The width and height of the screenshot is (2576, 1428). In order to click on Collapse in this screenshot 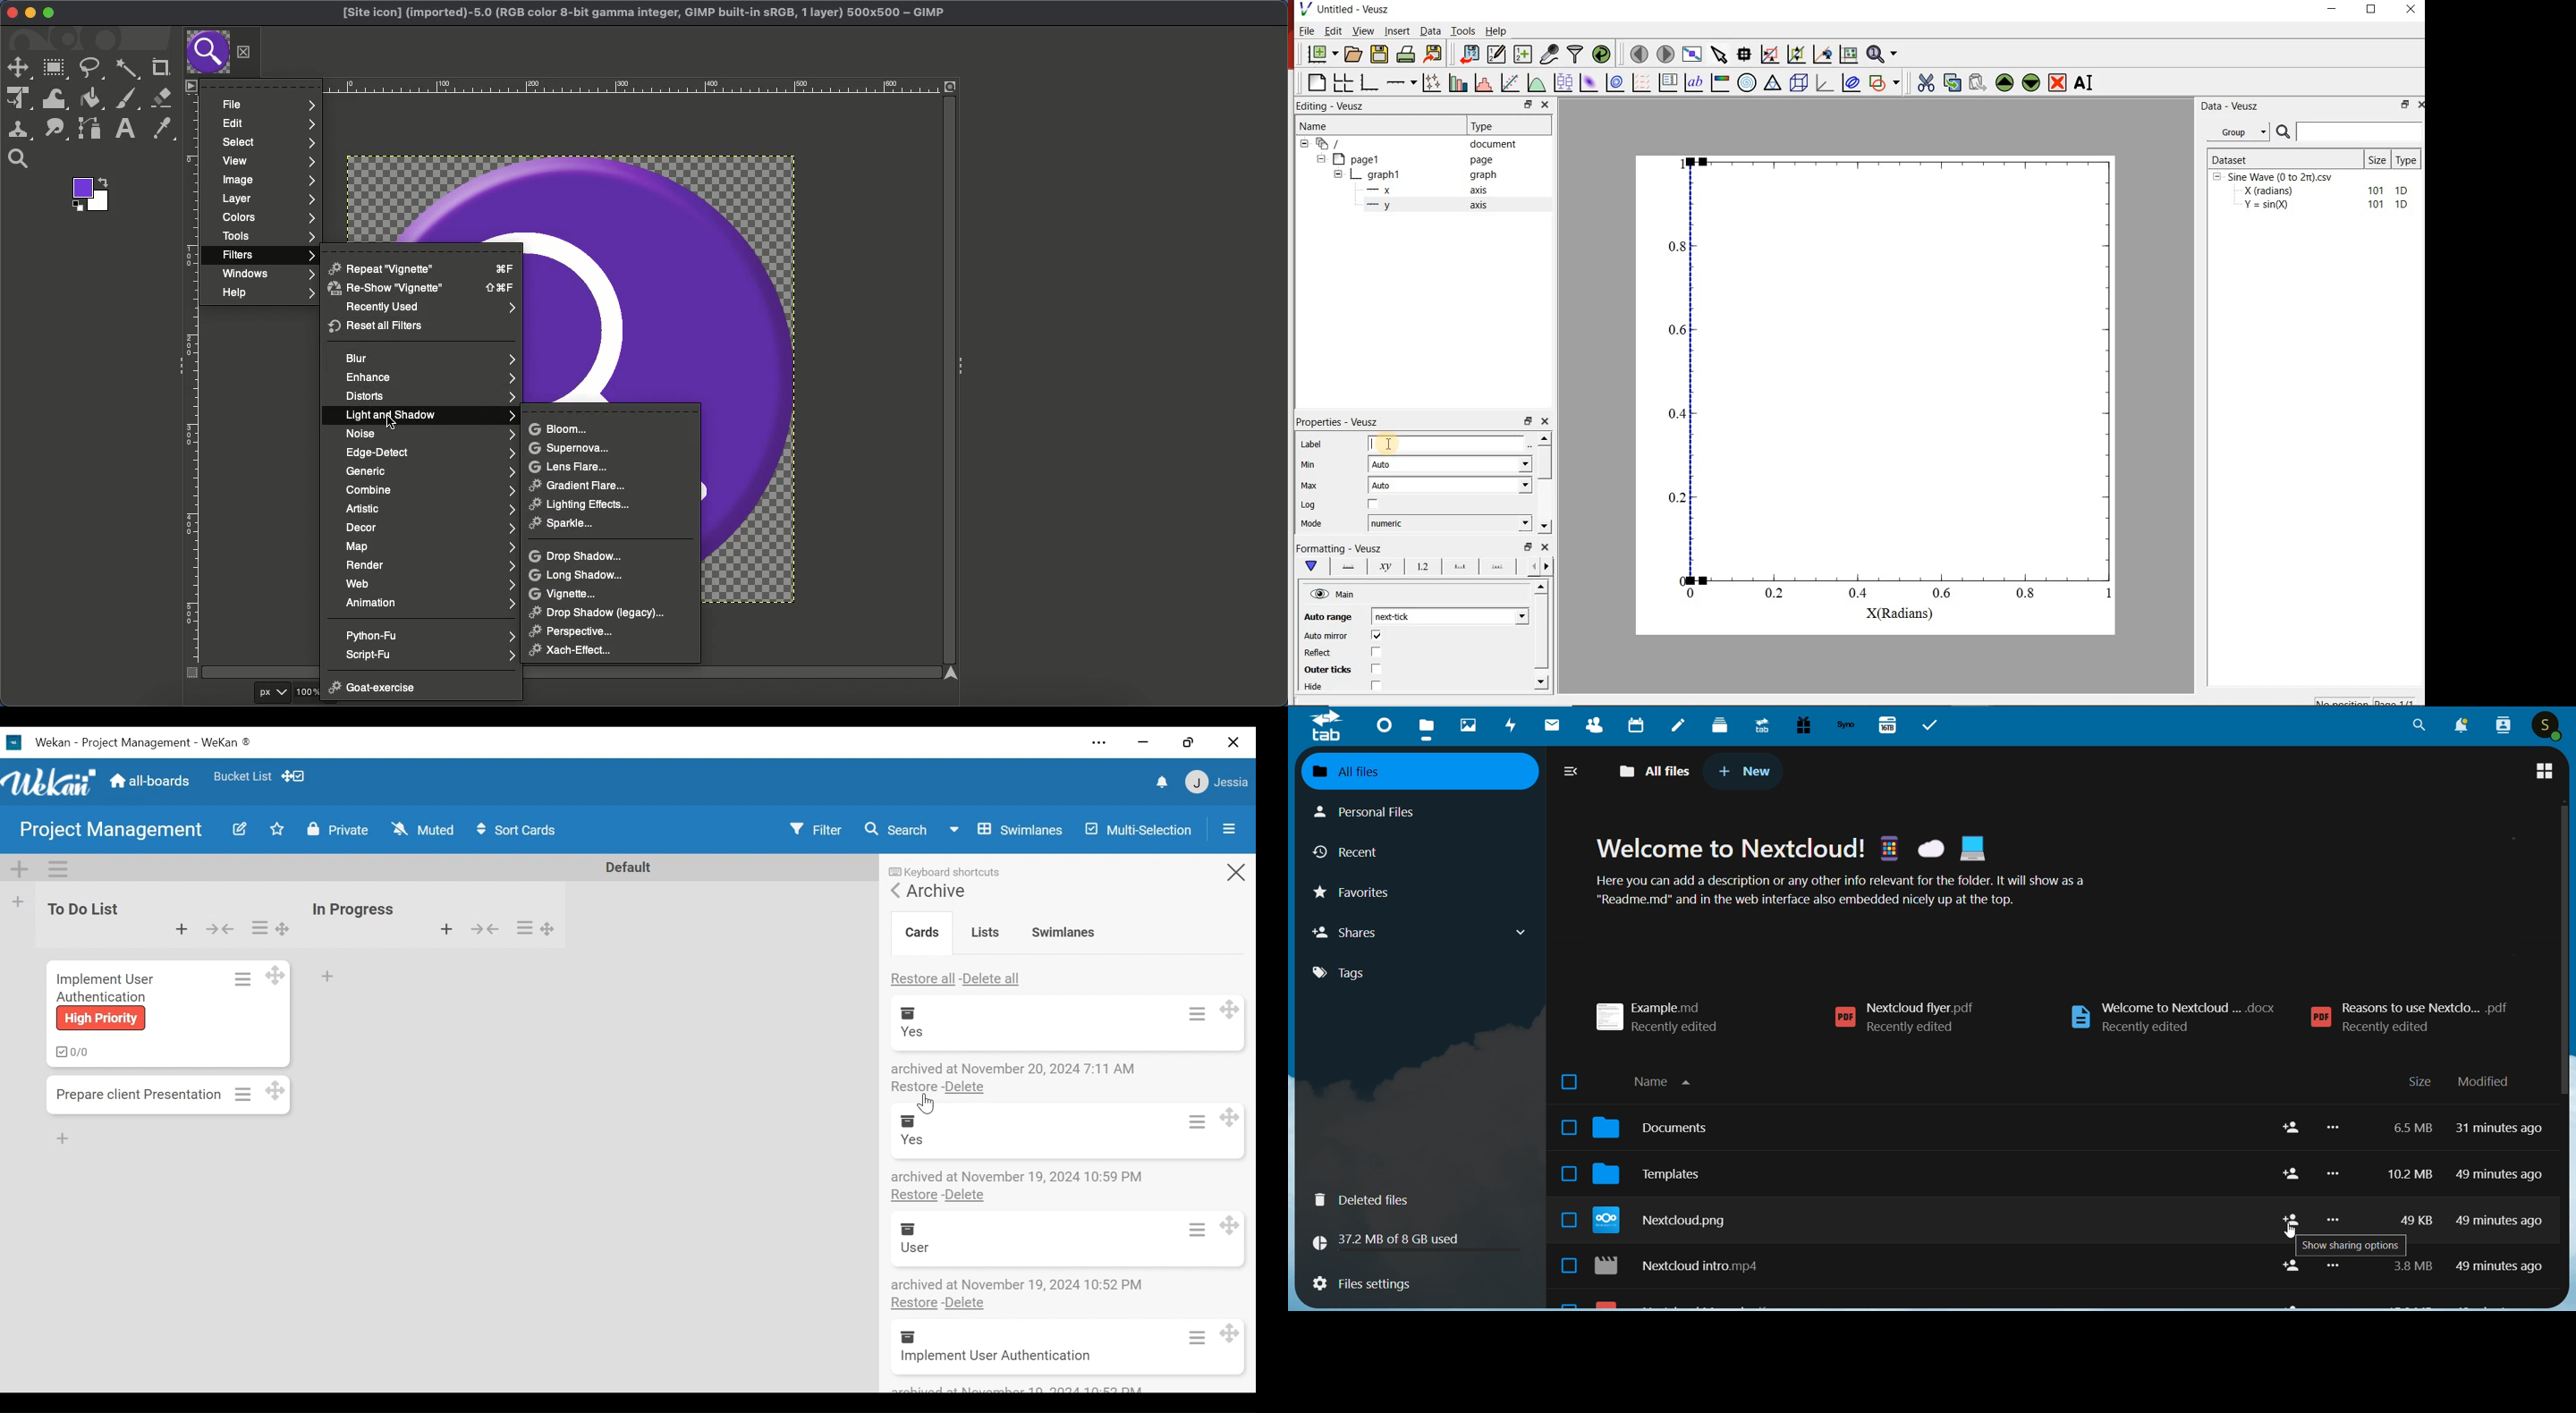, I will do `click(963, 363)`.